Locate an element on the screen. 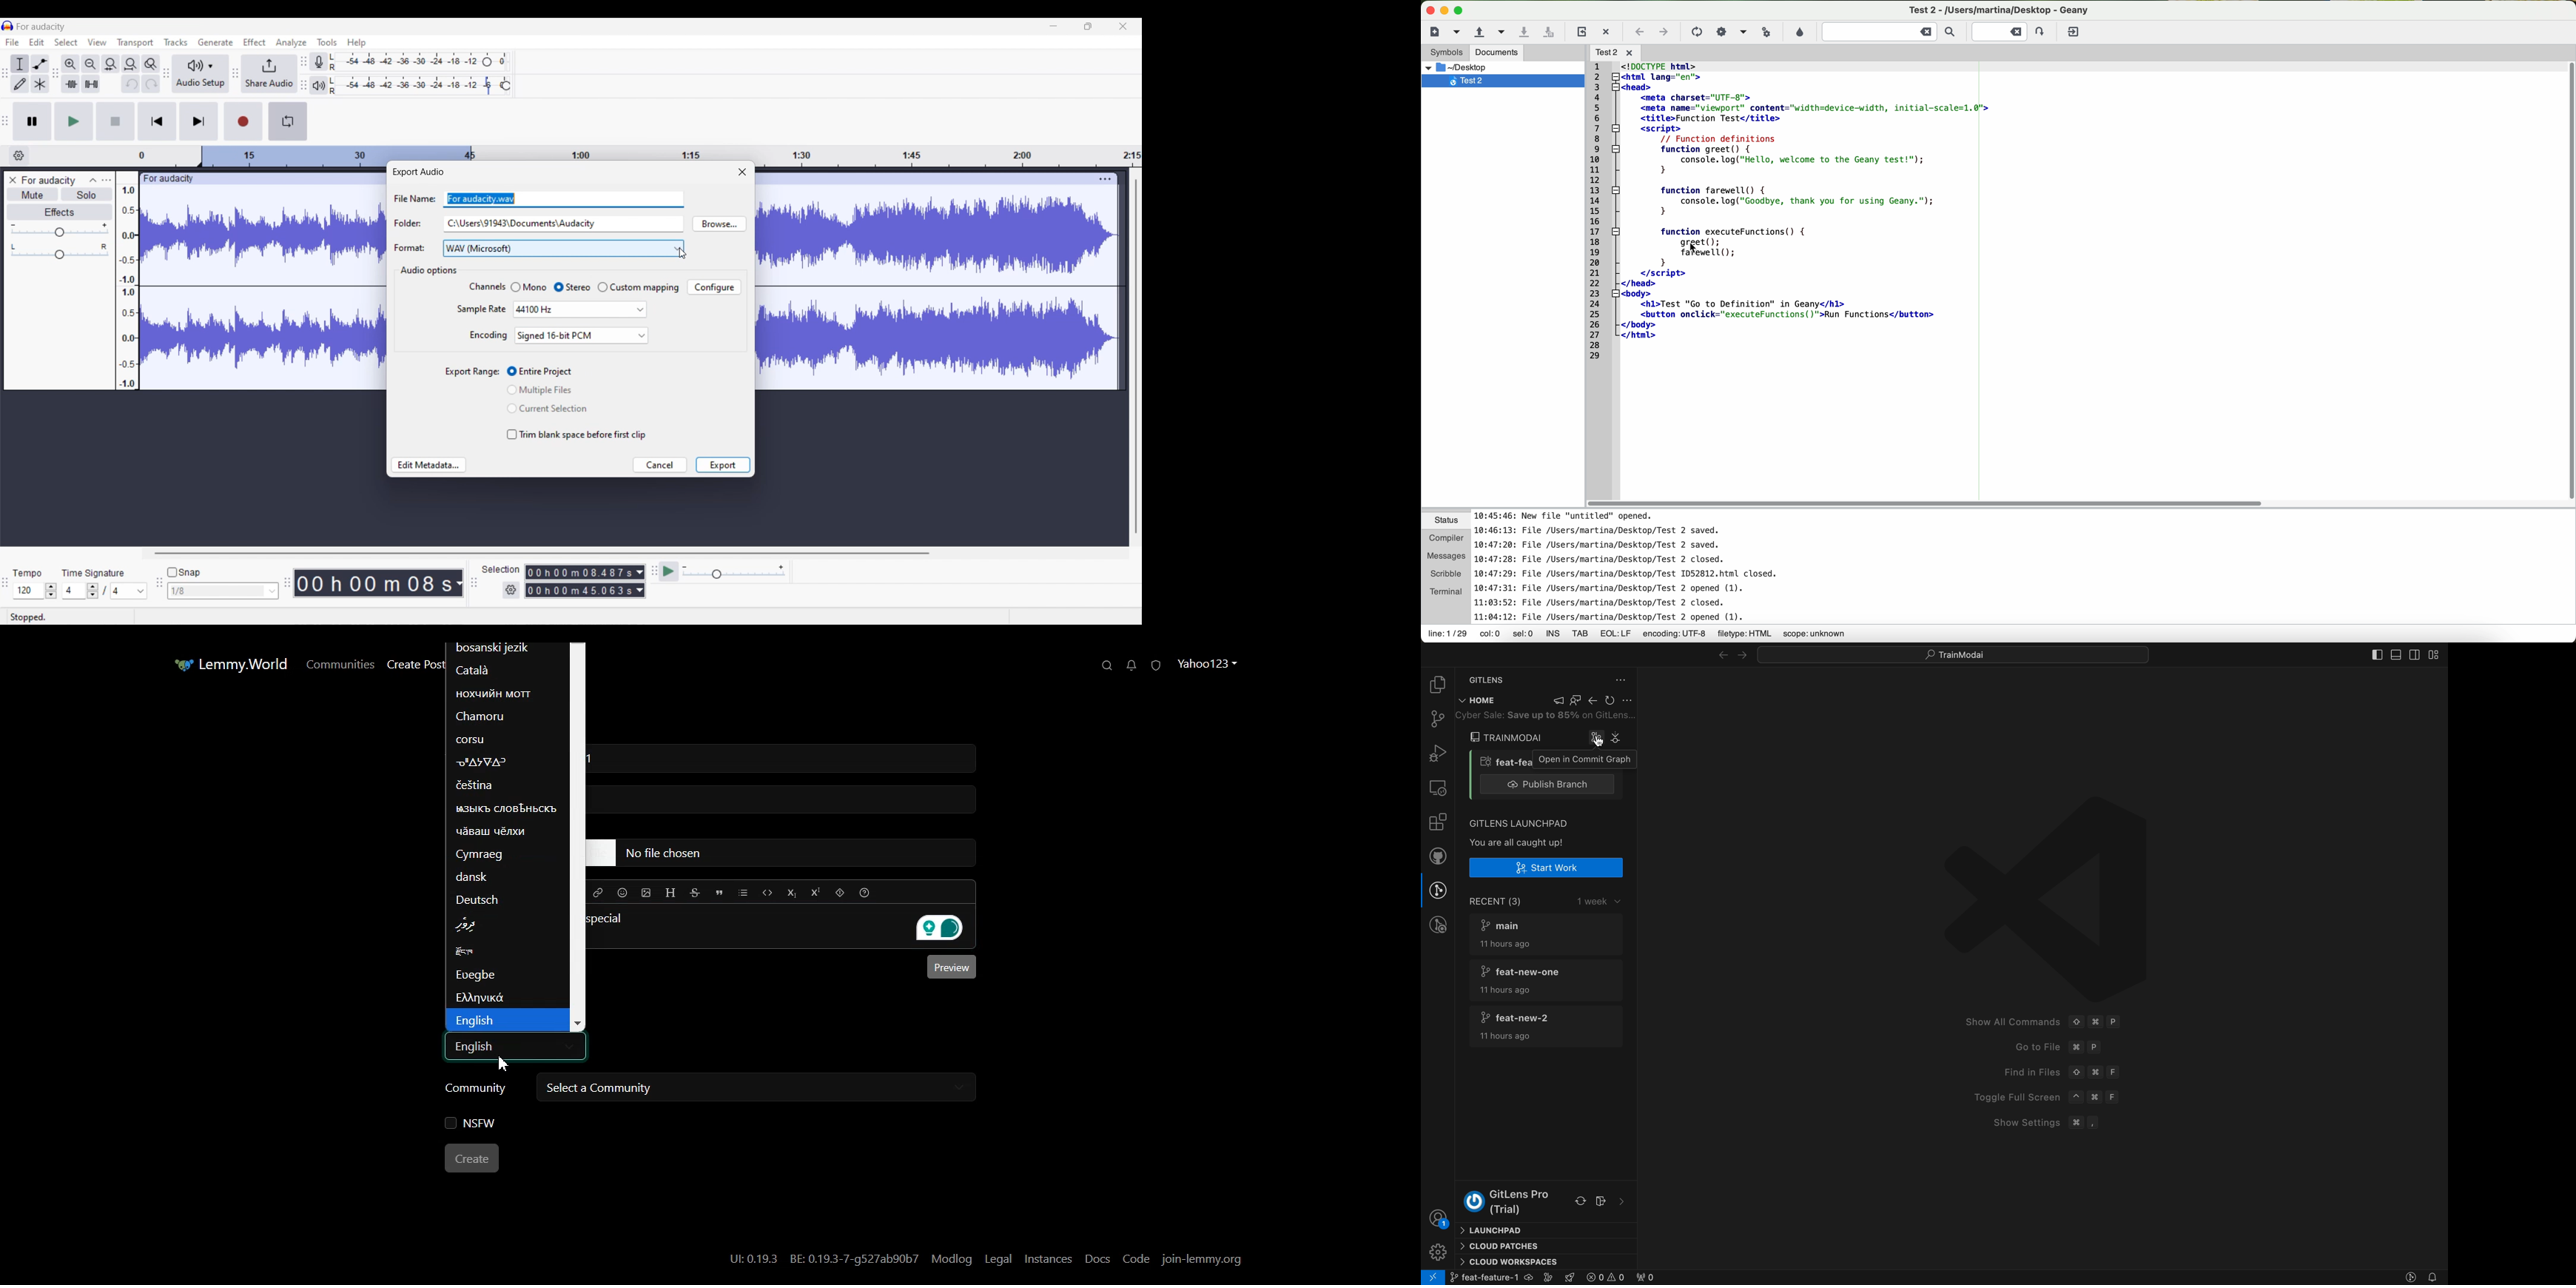  Toggle for 'Multiple Files' is located at coordinates (548, 390).